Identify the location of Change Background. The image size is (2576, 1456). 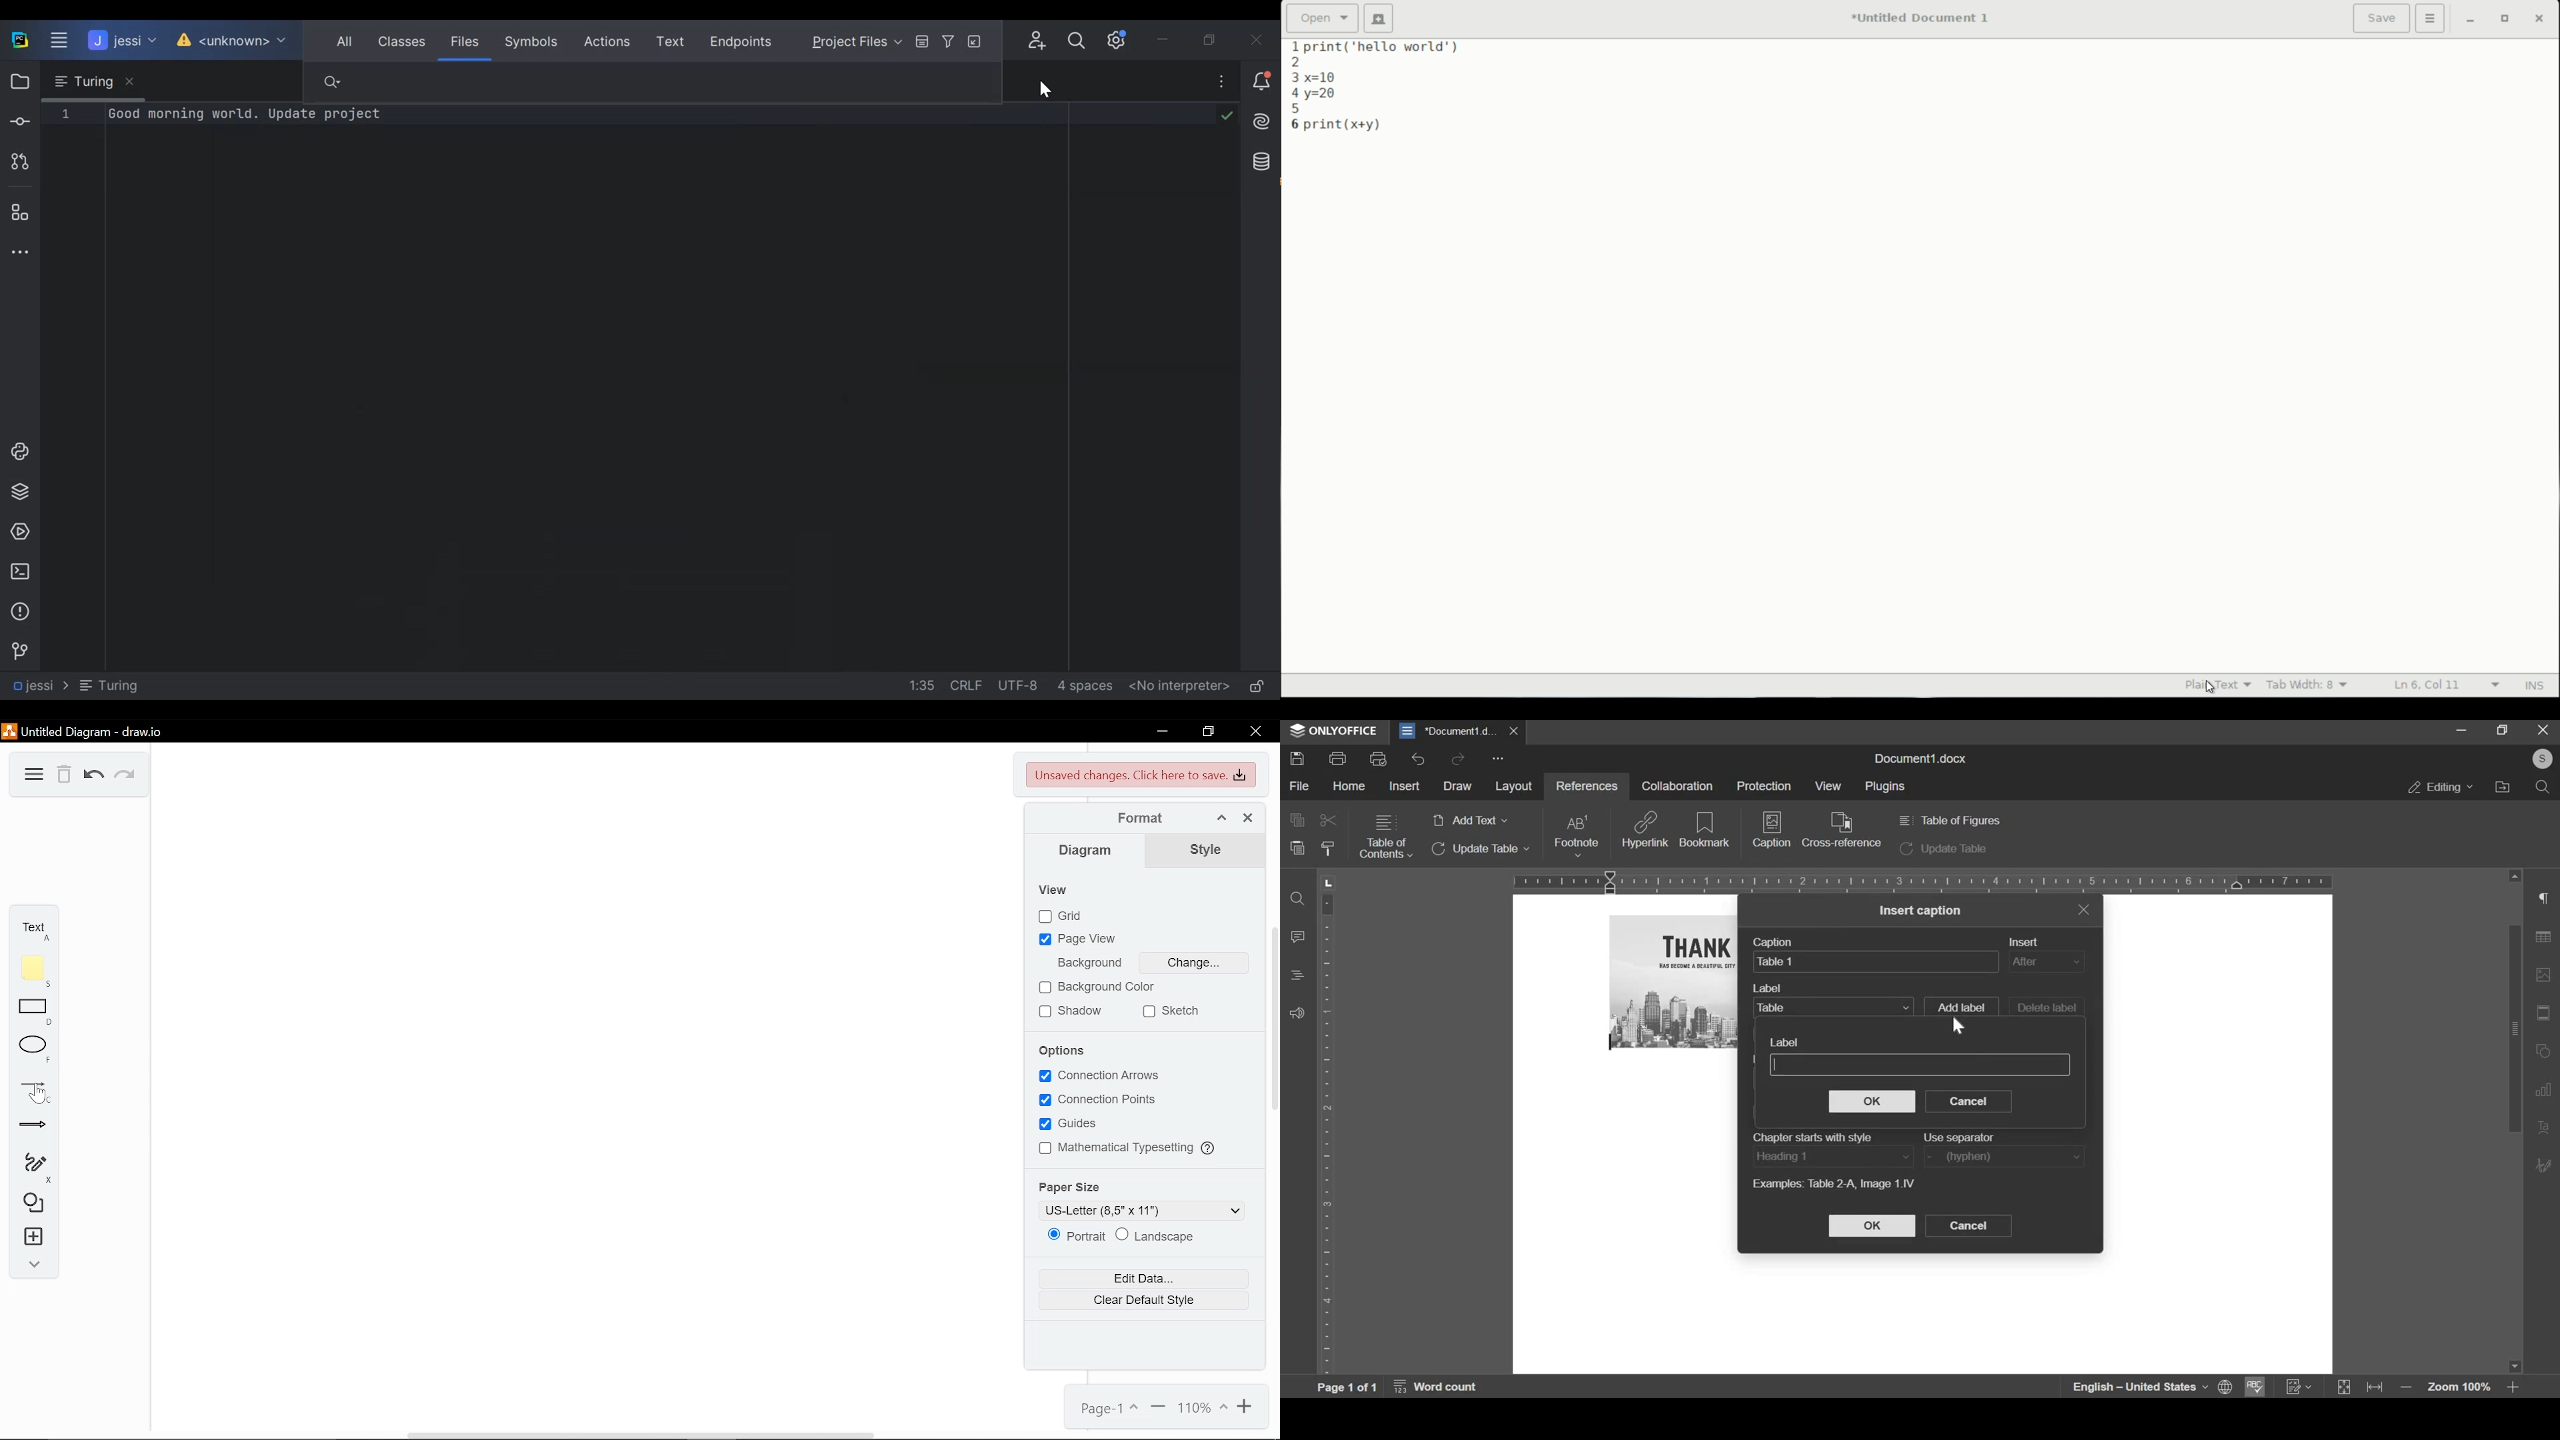
(1194, 962).